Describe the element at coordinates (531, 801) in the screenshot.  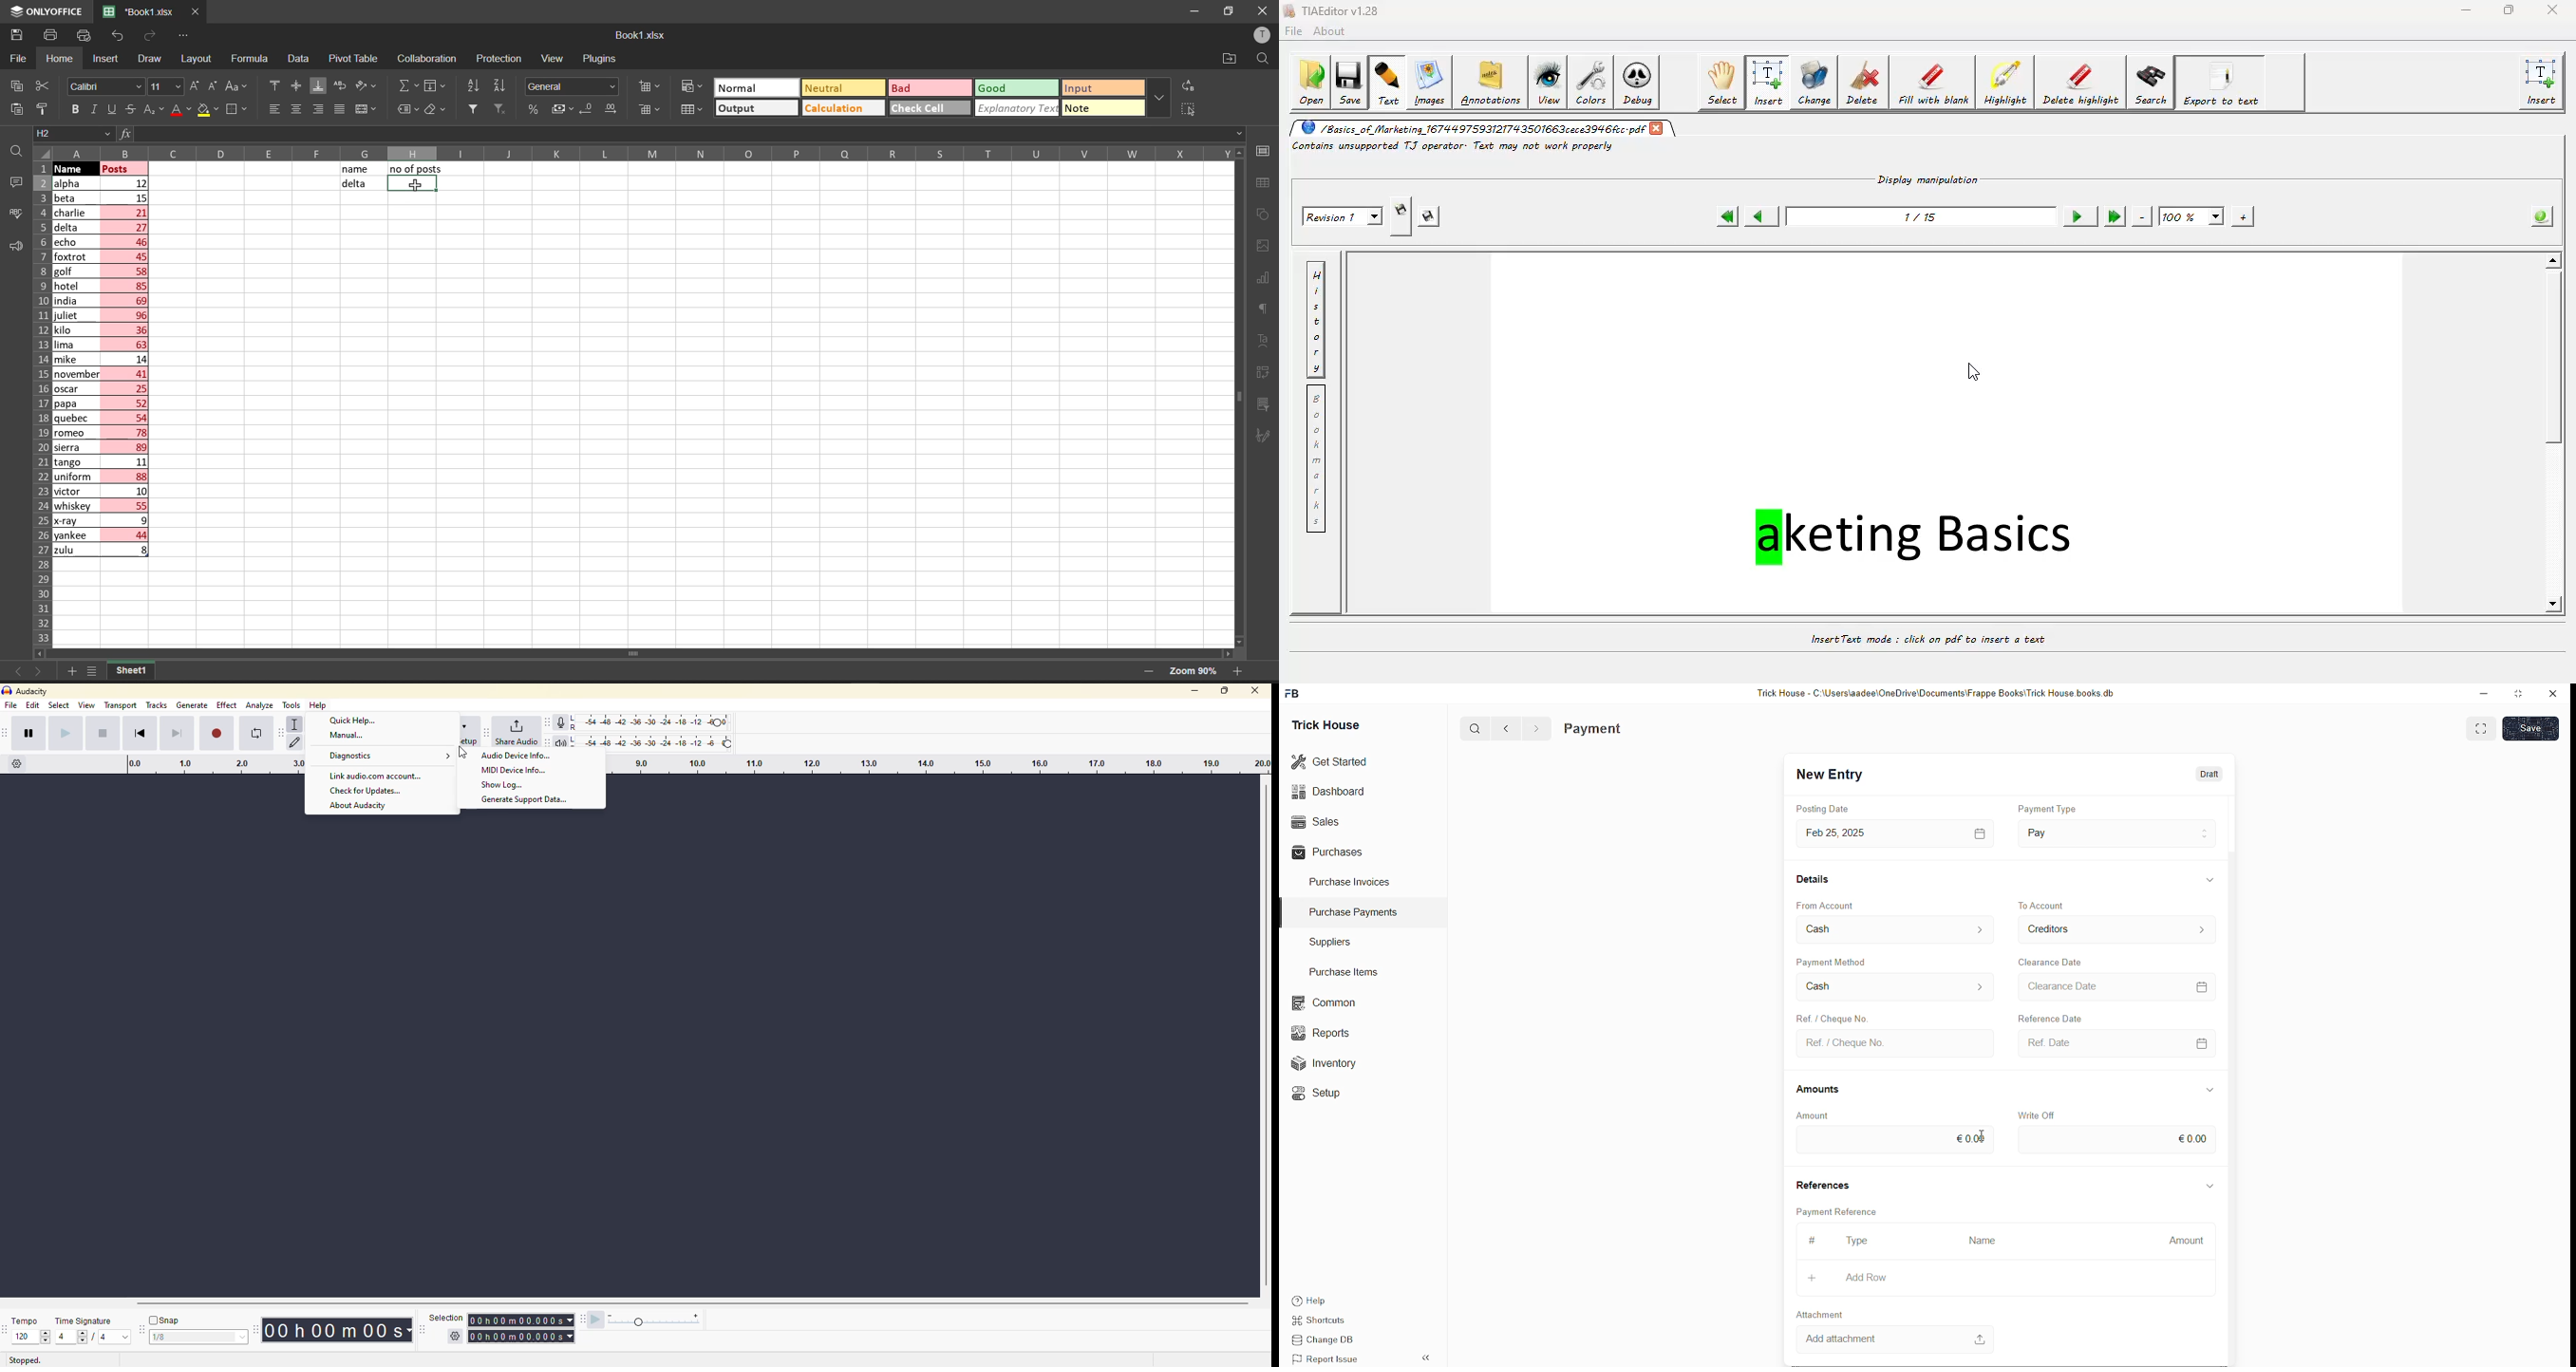
I see `Generate Support Data.` at that location.